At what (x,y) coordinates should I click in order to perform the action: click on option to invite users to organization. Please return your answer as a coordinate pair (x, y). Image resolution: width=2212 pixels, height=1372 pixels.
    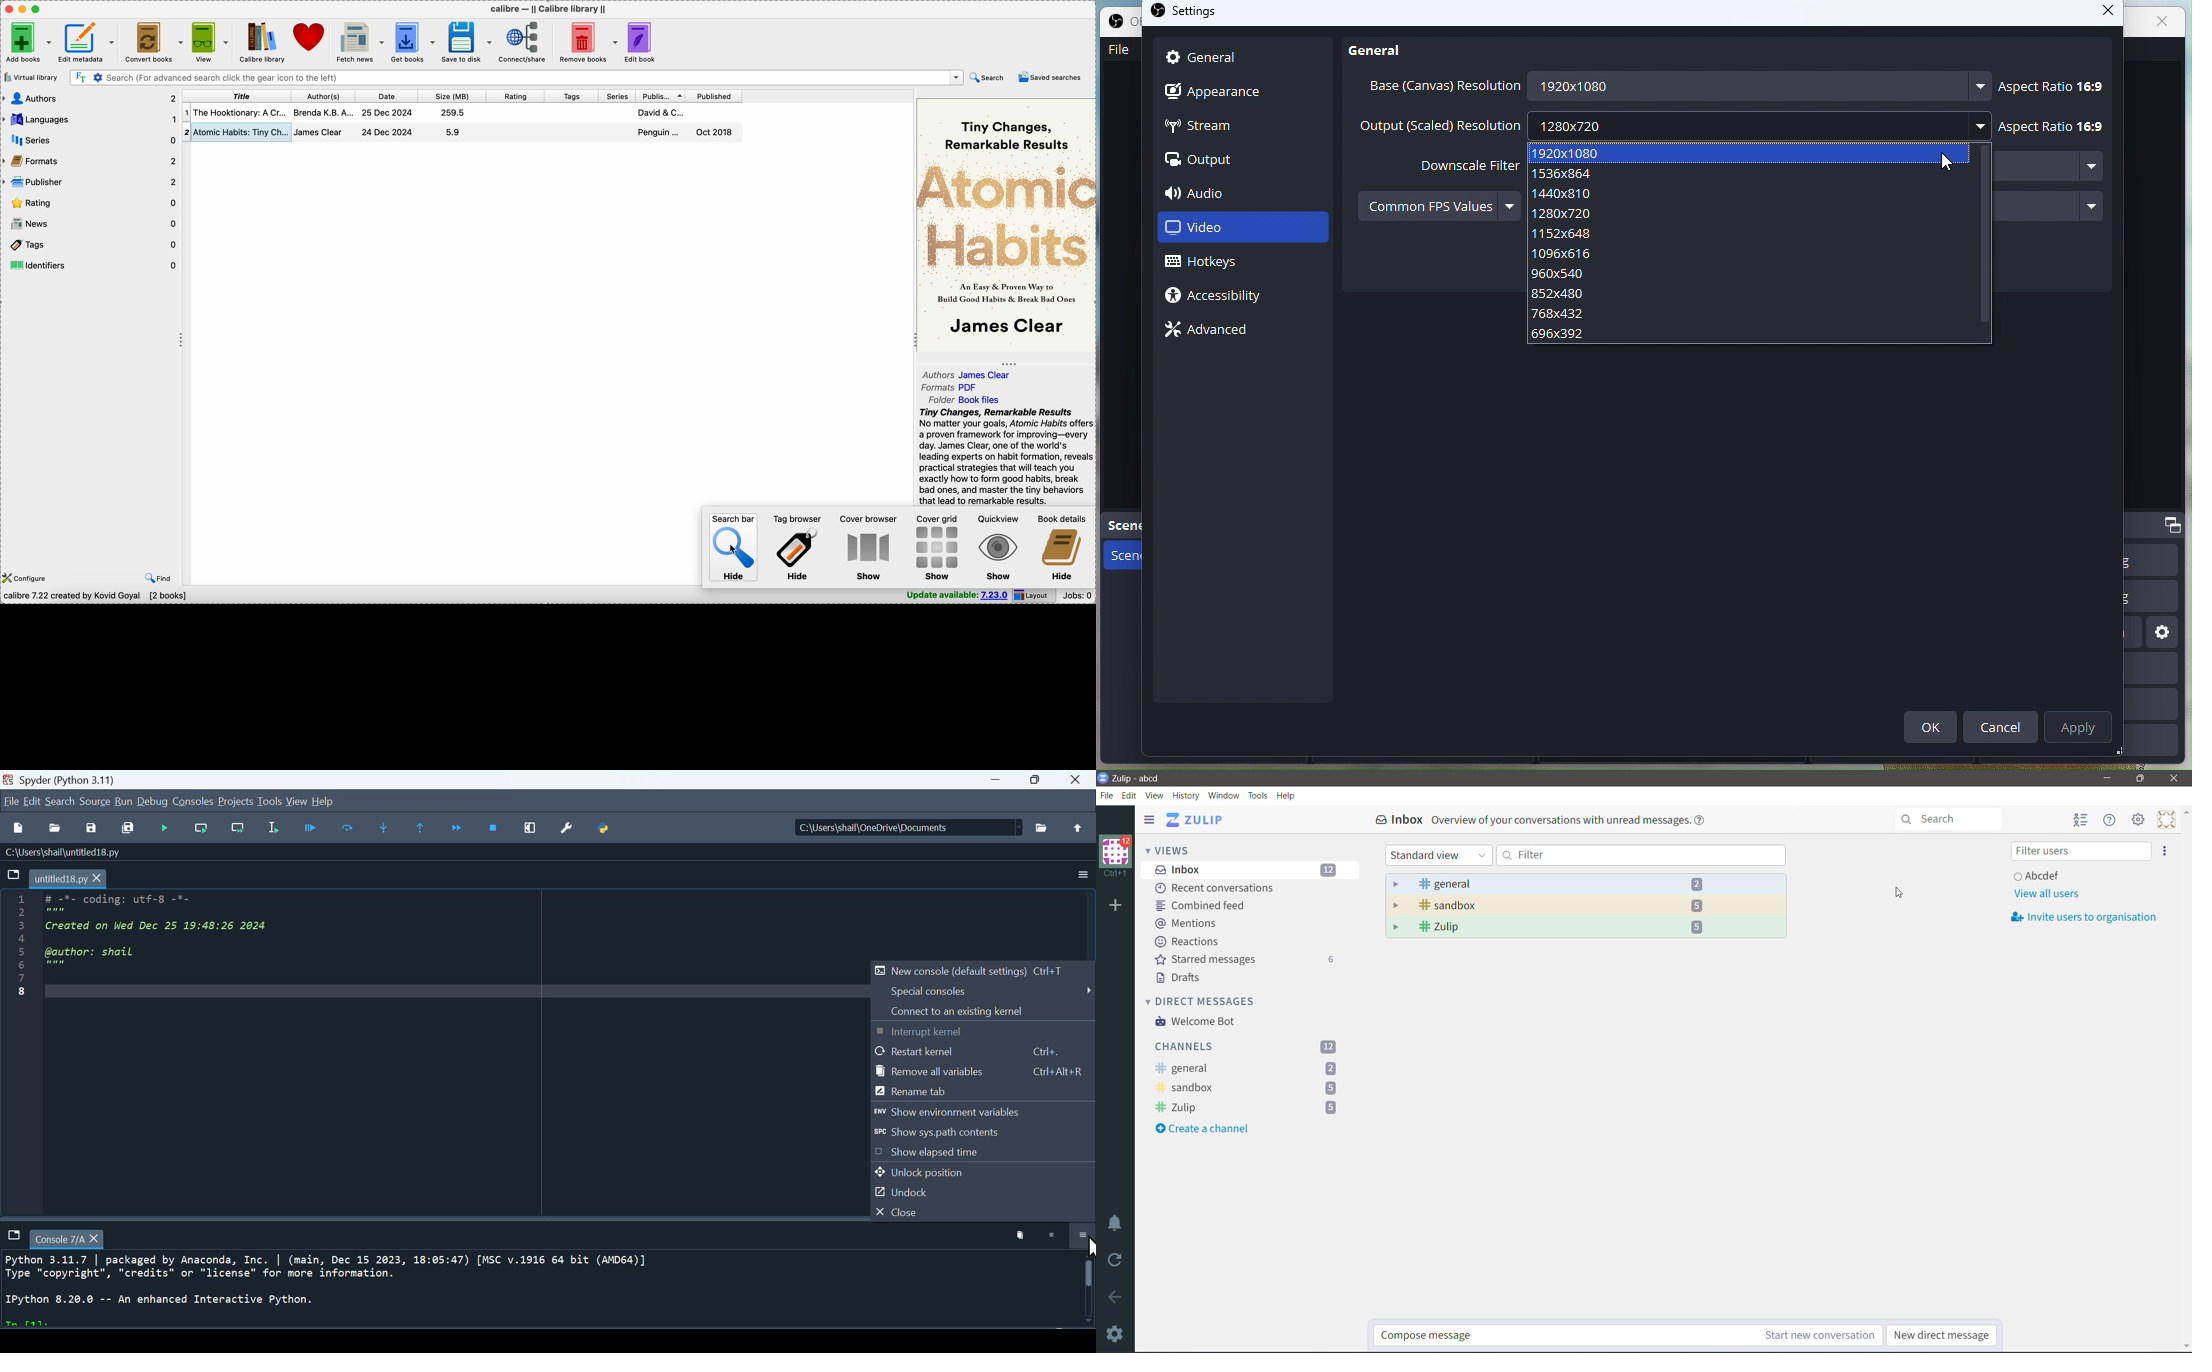
    Looking at the image, I should click on (2164, 850).